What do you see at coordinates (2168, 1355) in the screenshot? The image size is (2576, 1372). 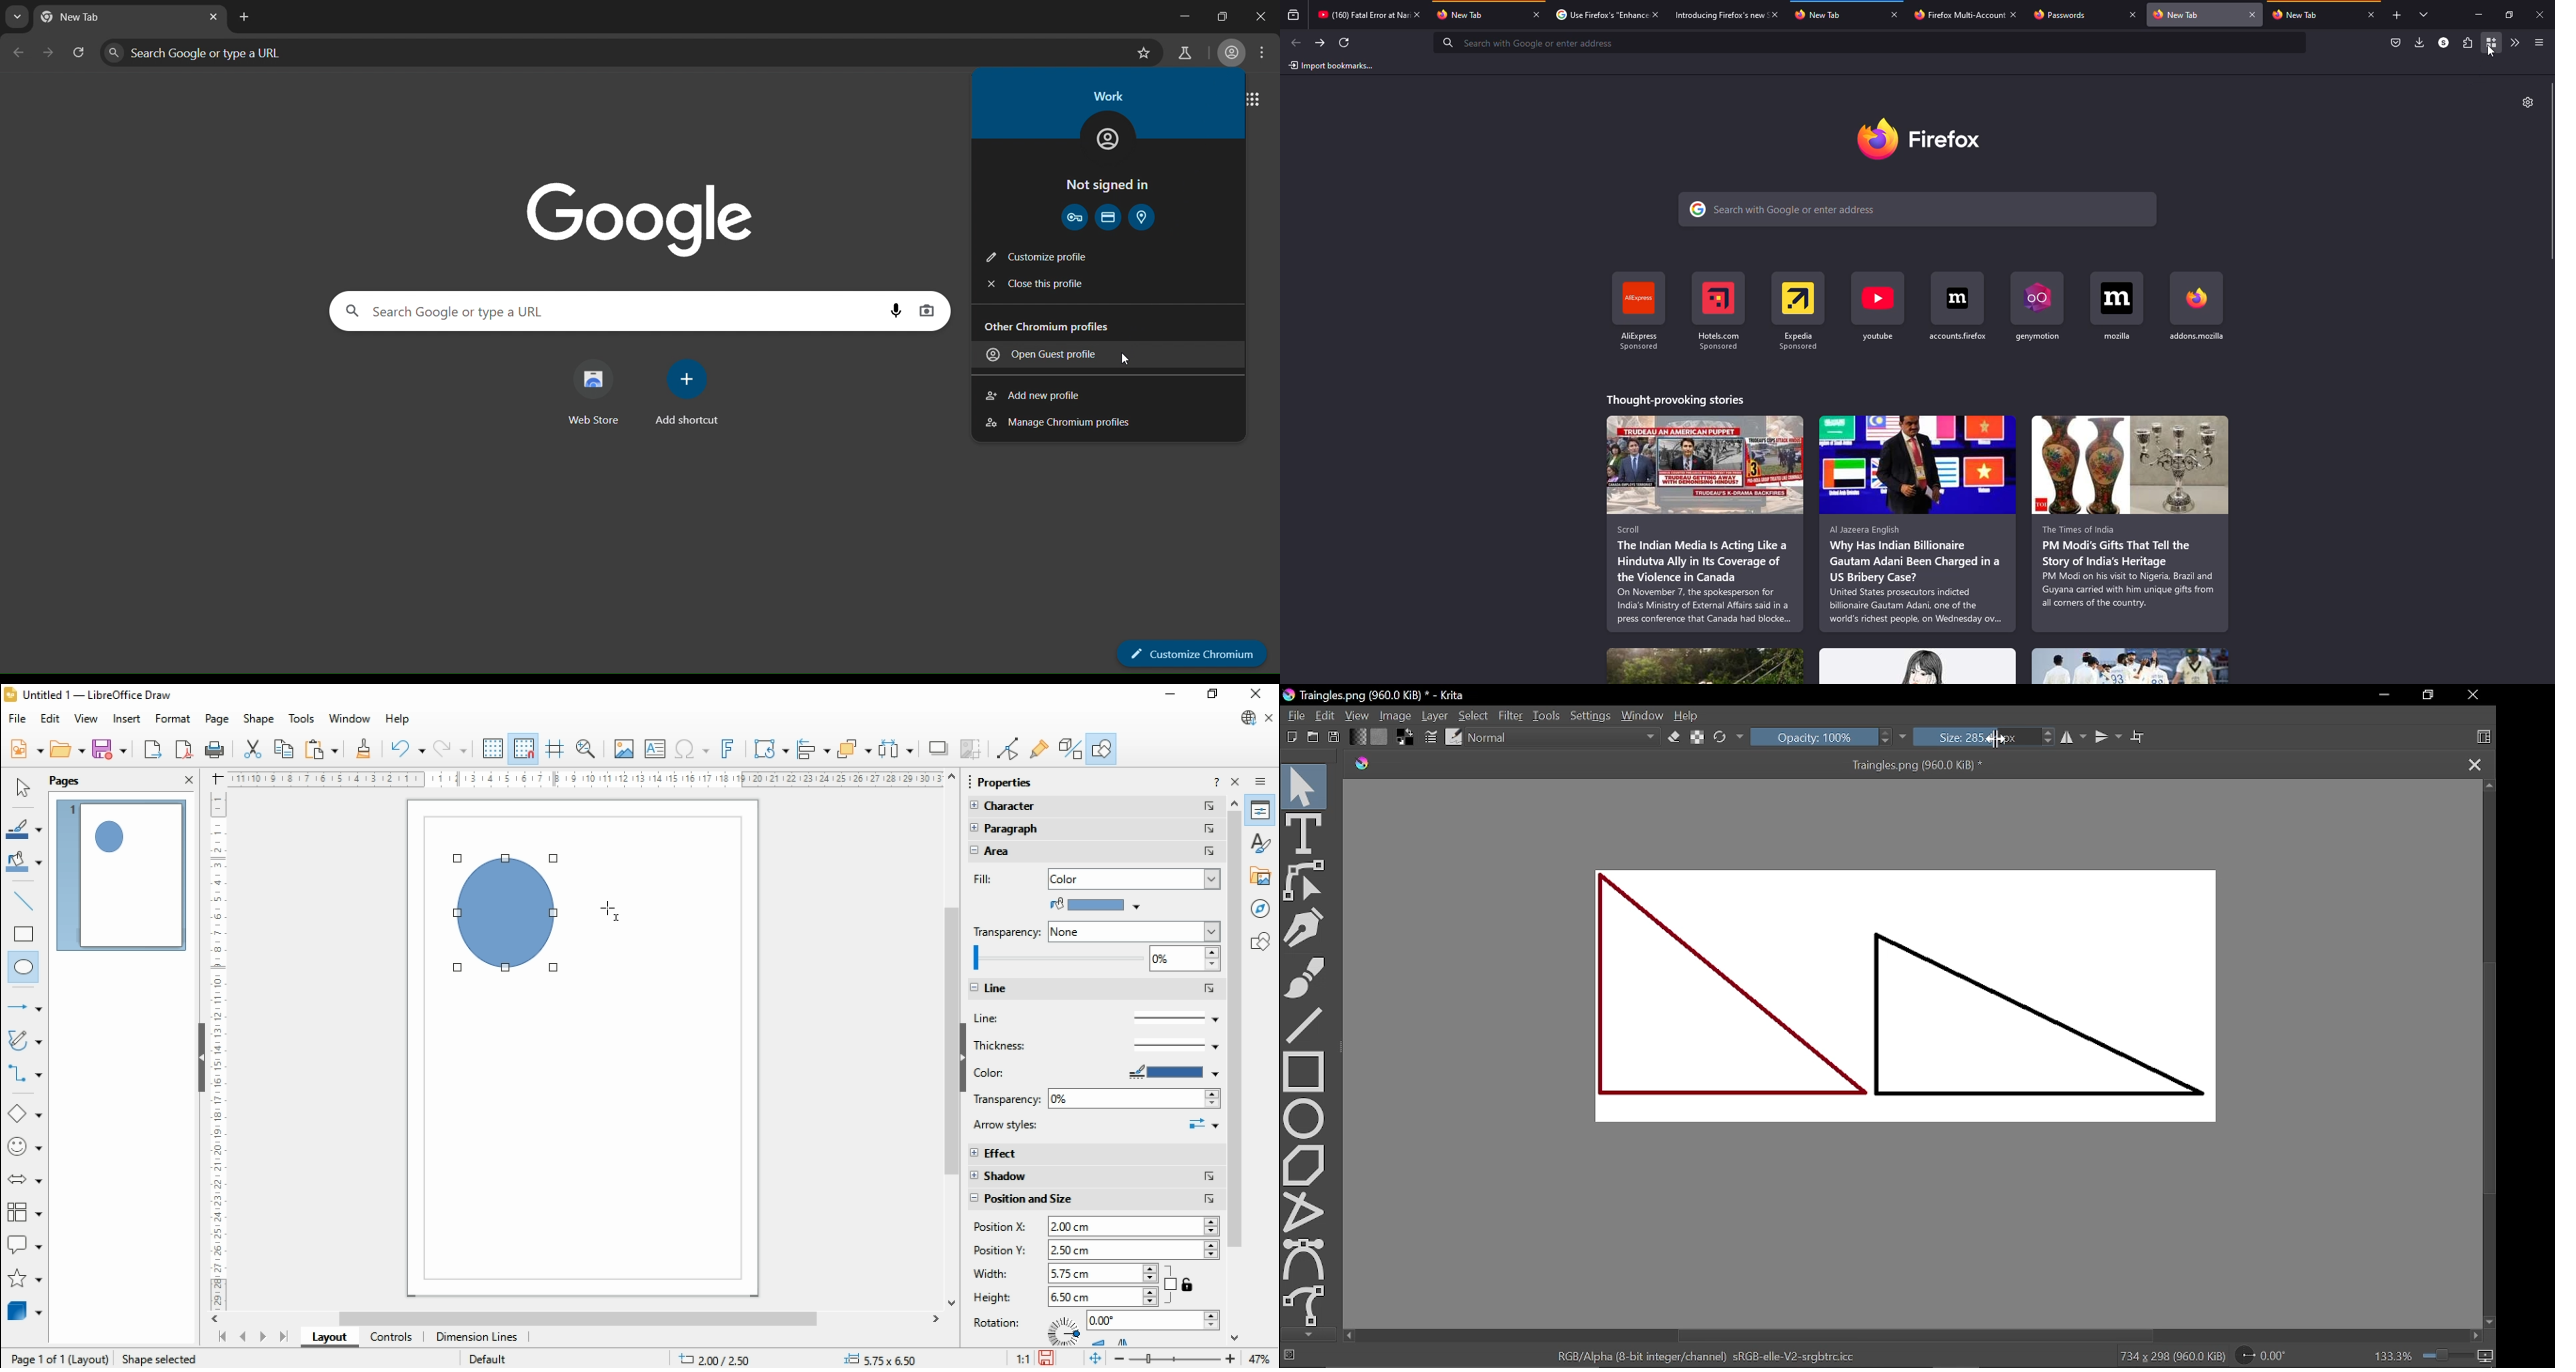 I see `734 x 298 (960.0 KiB)` at bounding box center [2168, 1355].